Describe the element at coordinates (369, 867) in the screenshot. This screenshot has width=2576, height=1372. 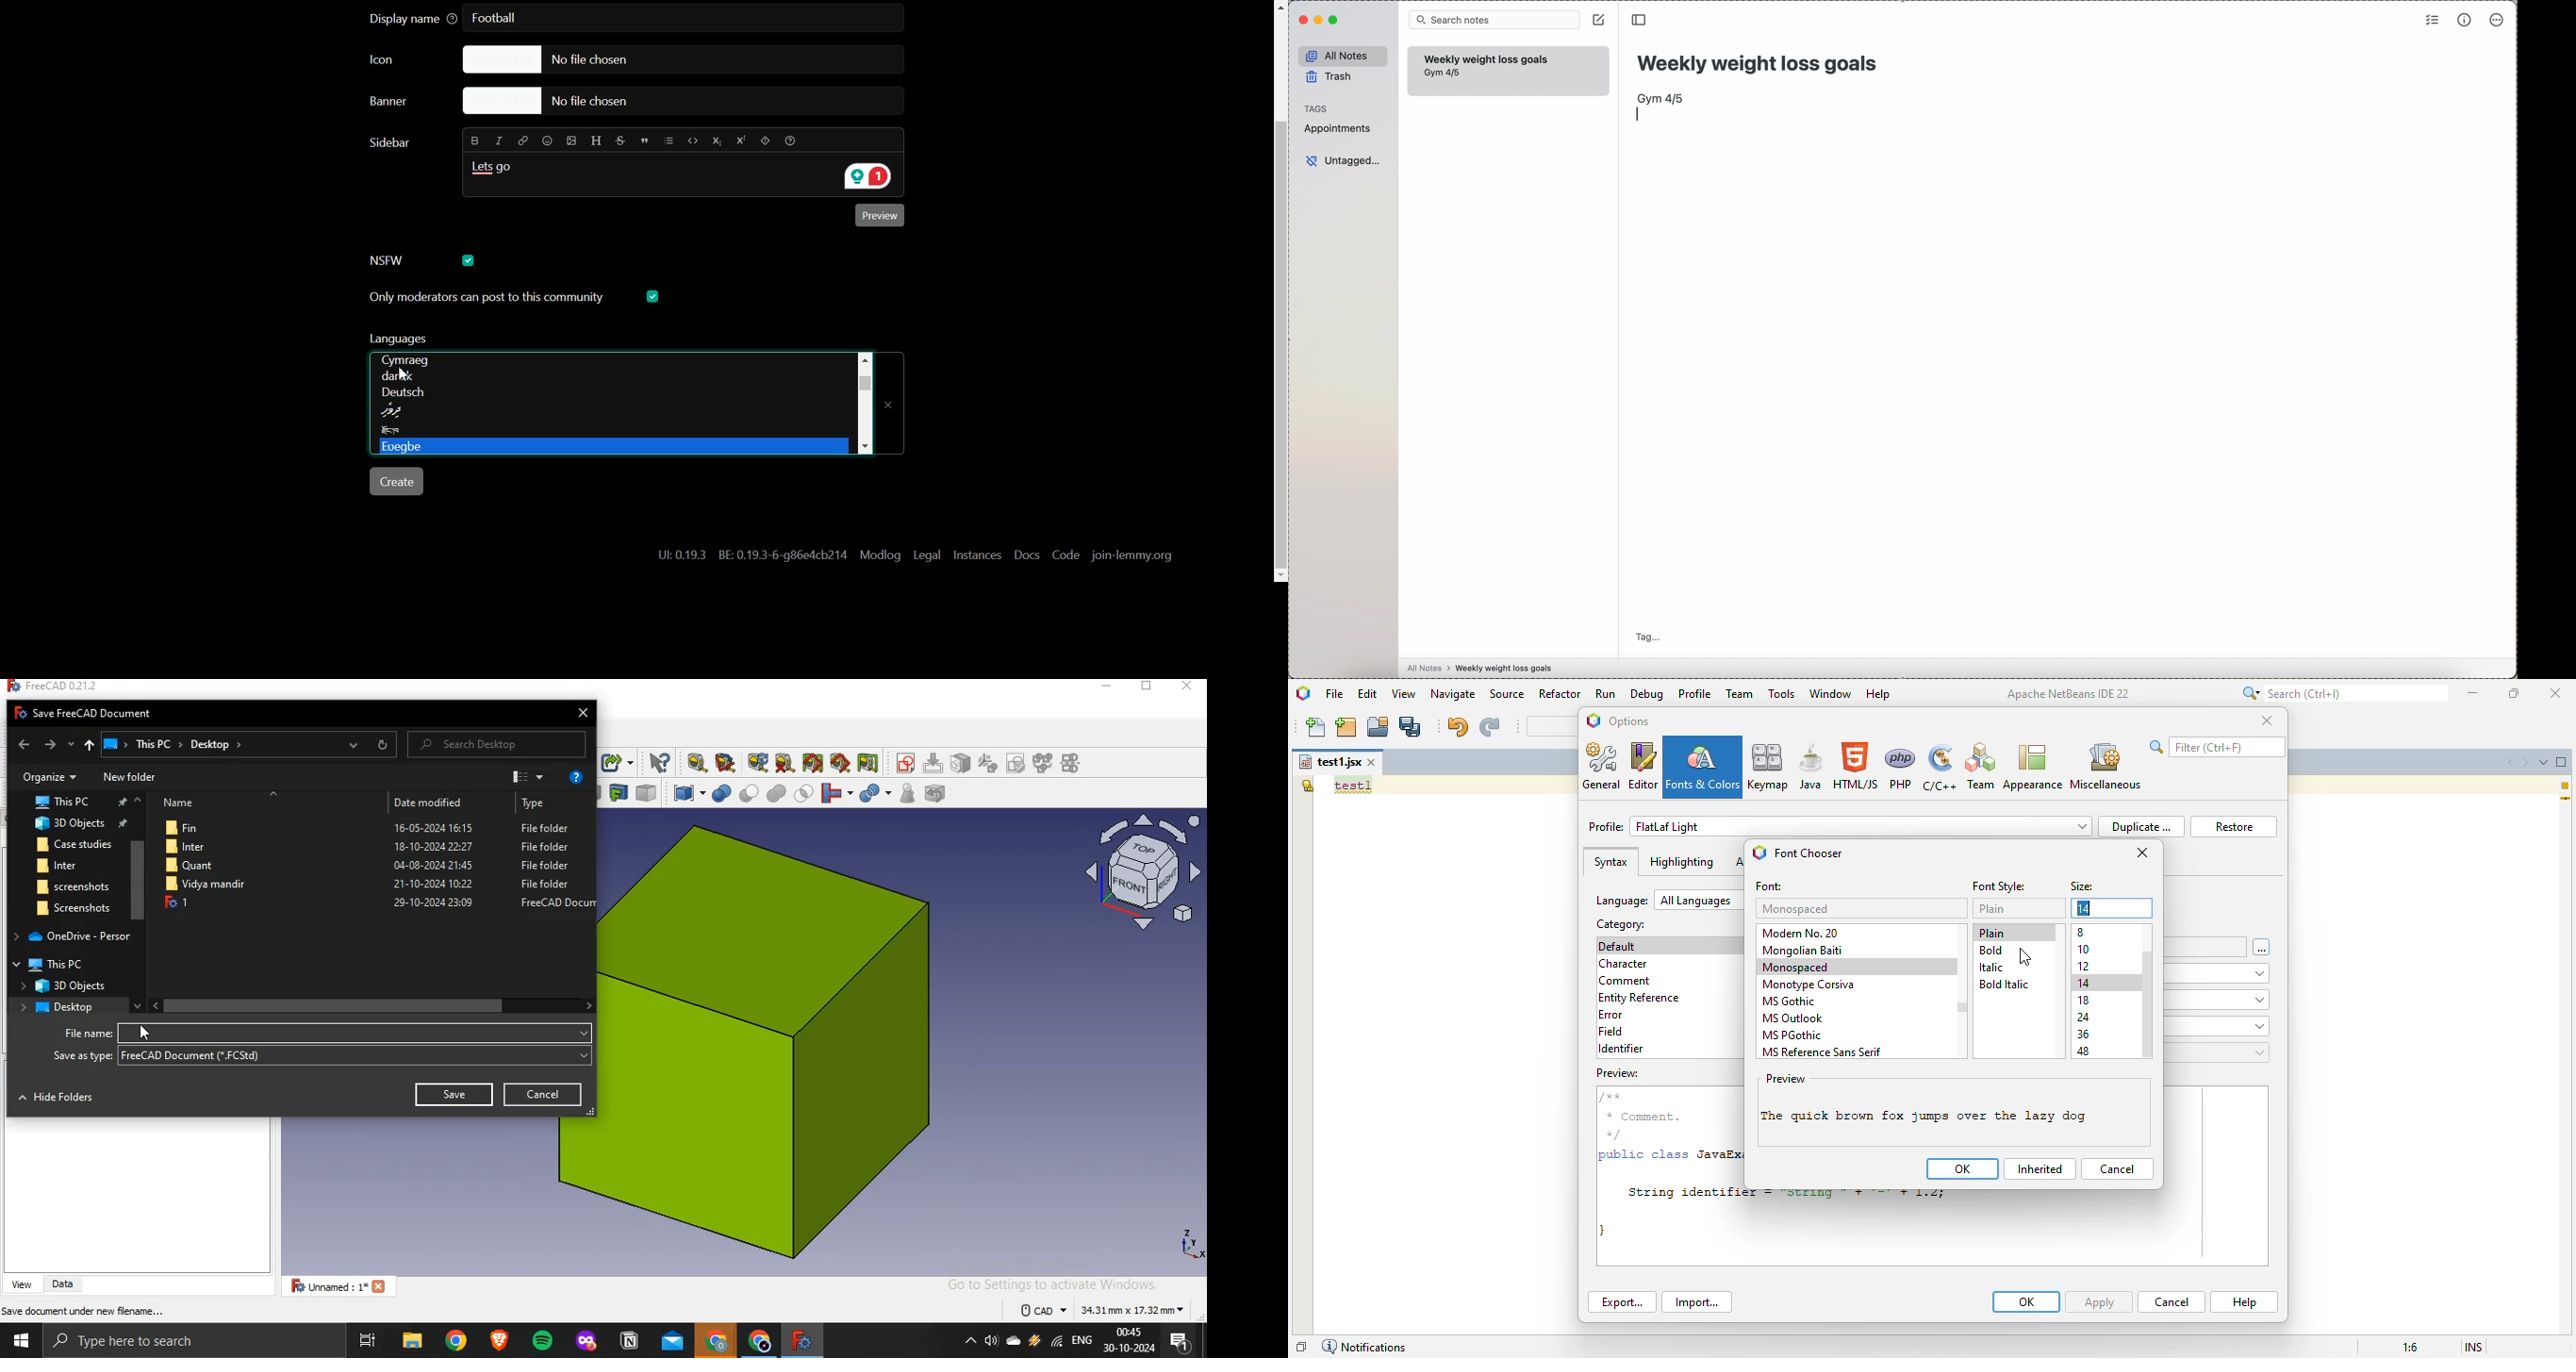
I see `Quant` at that location.